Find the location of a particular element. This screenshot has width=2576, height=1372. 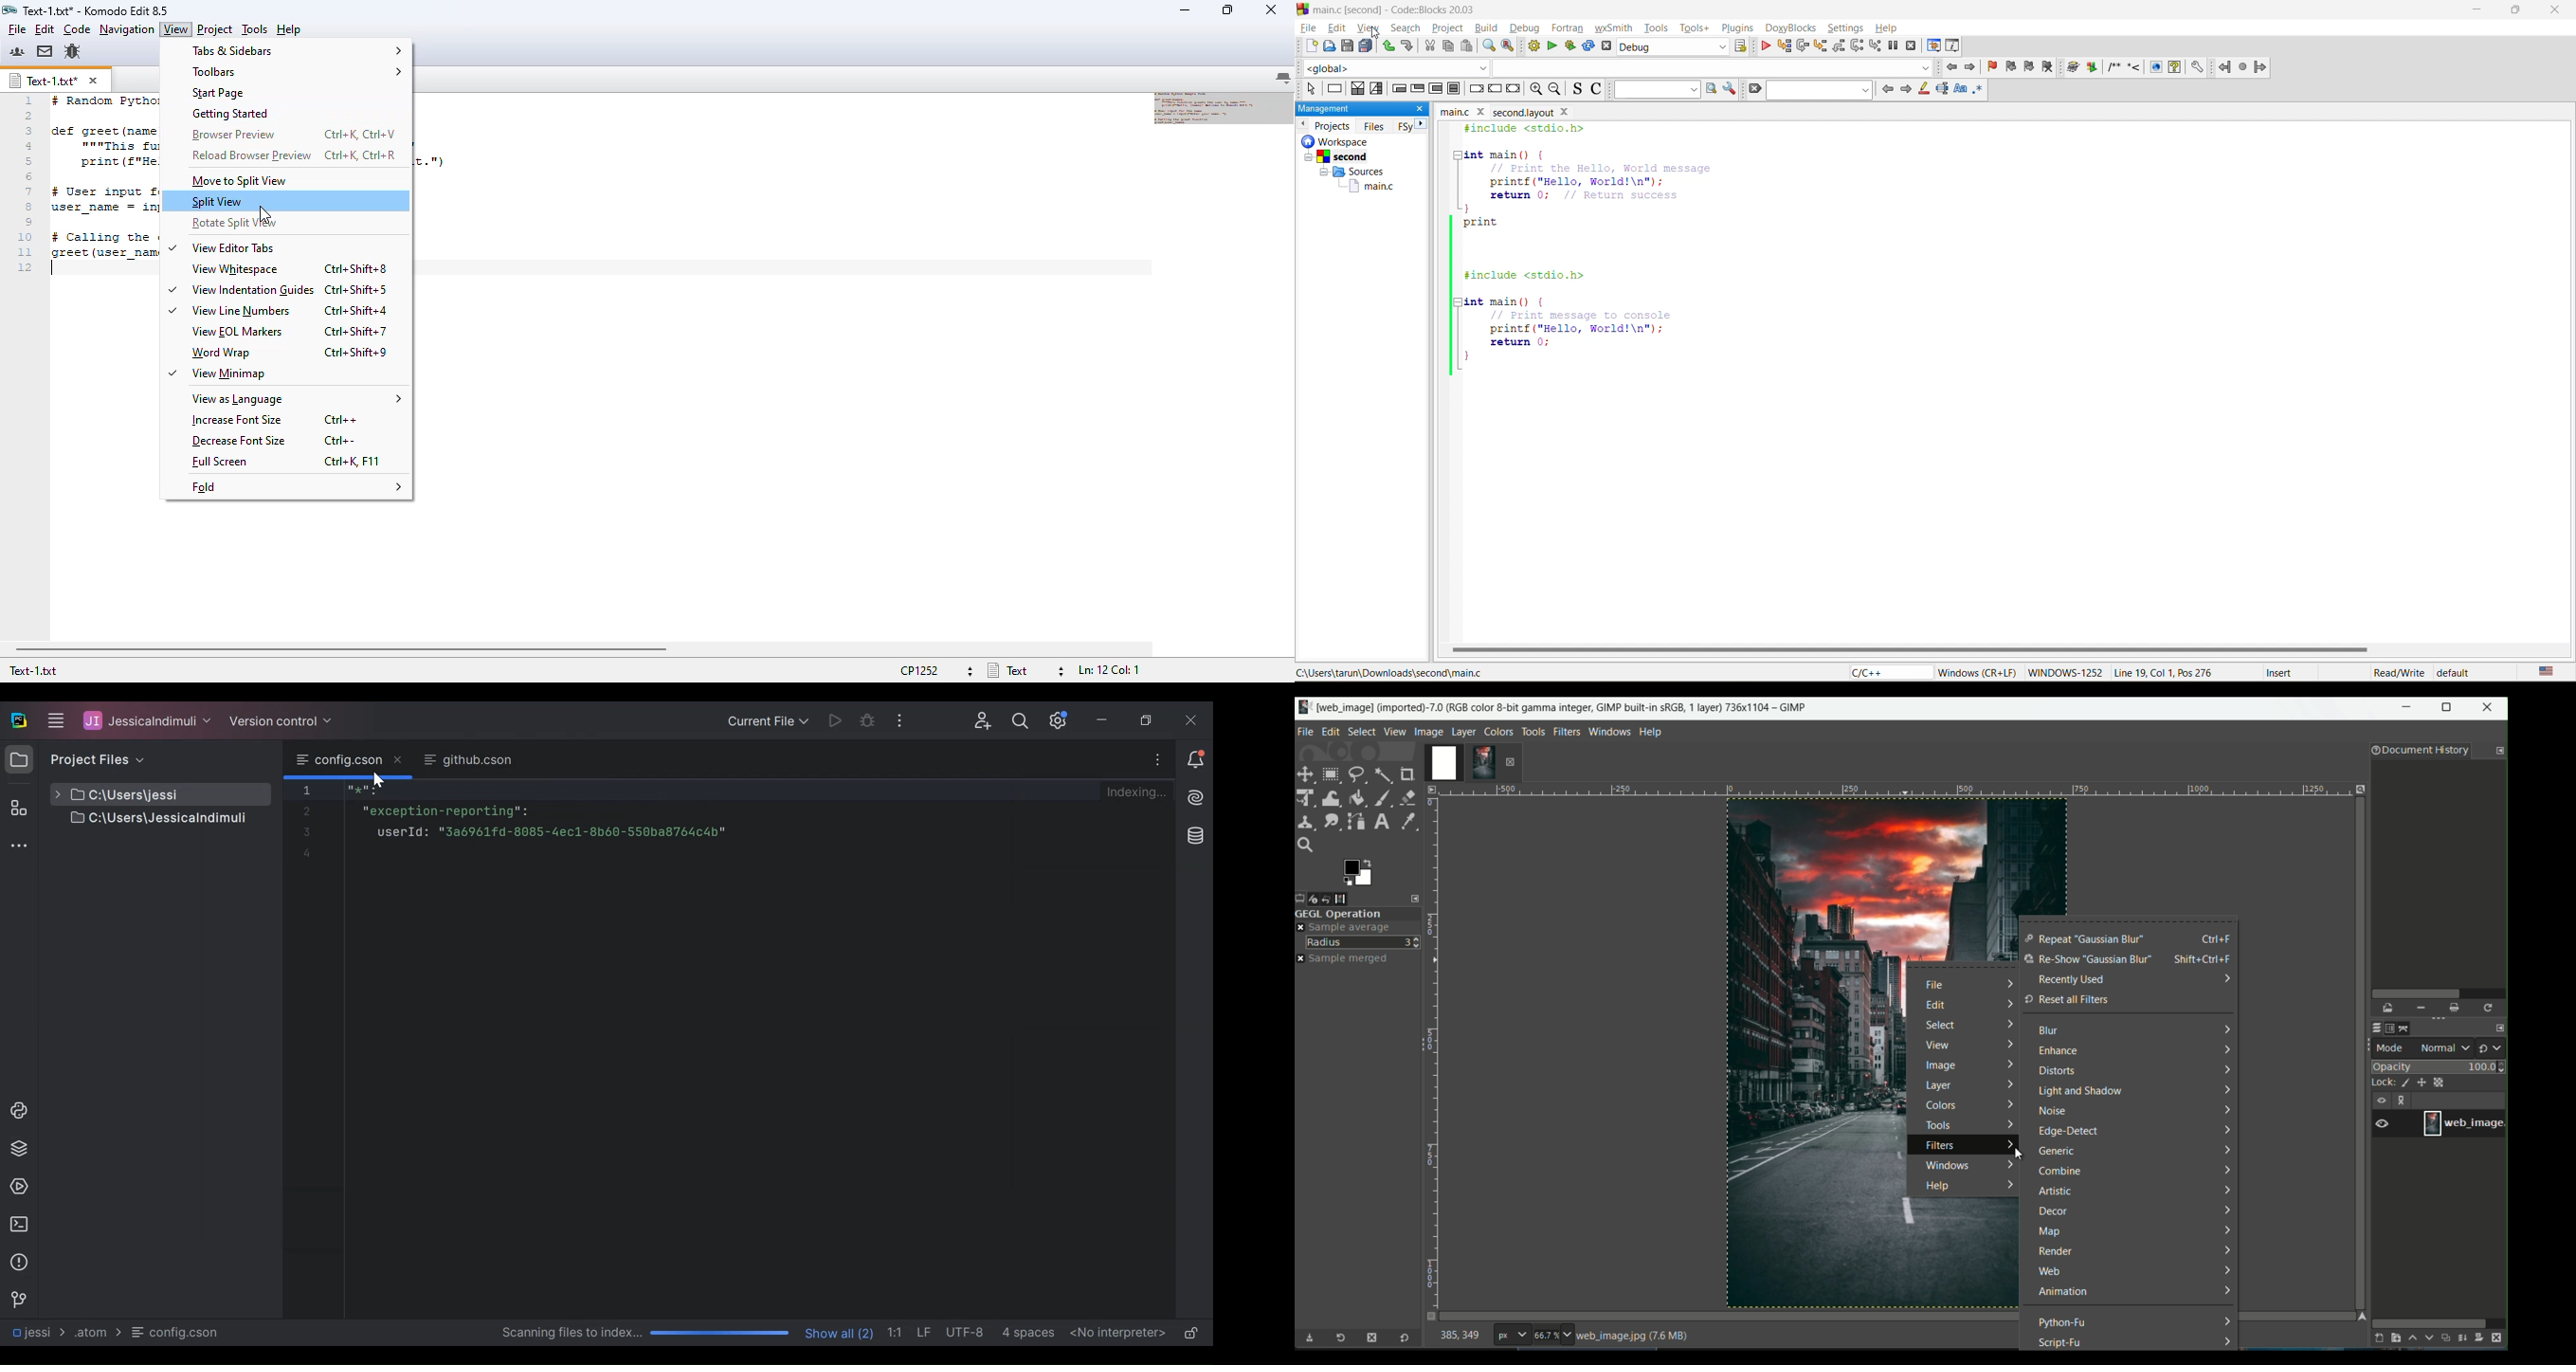

lower layer is located at coordinates (2429, 1340).